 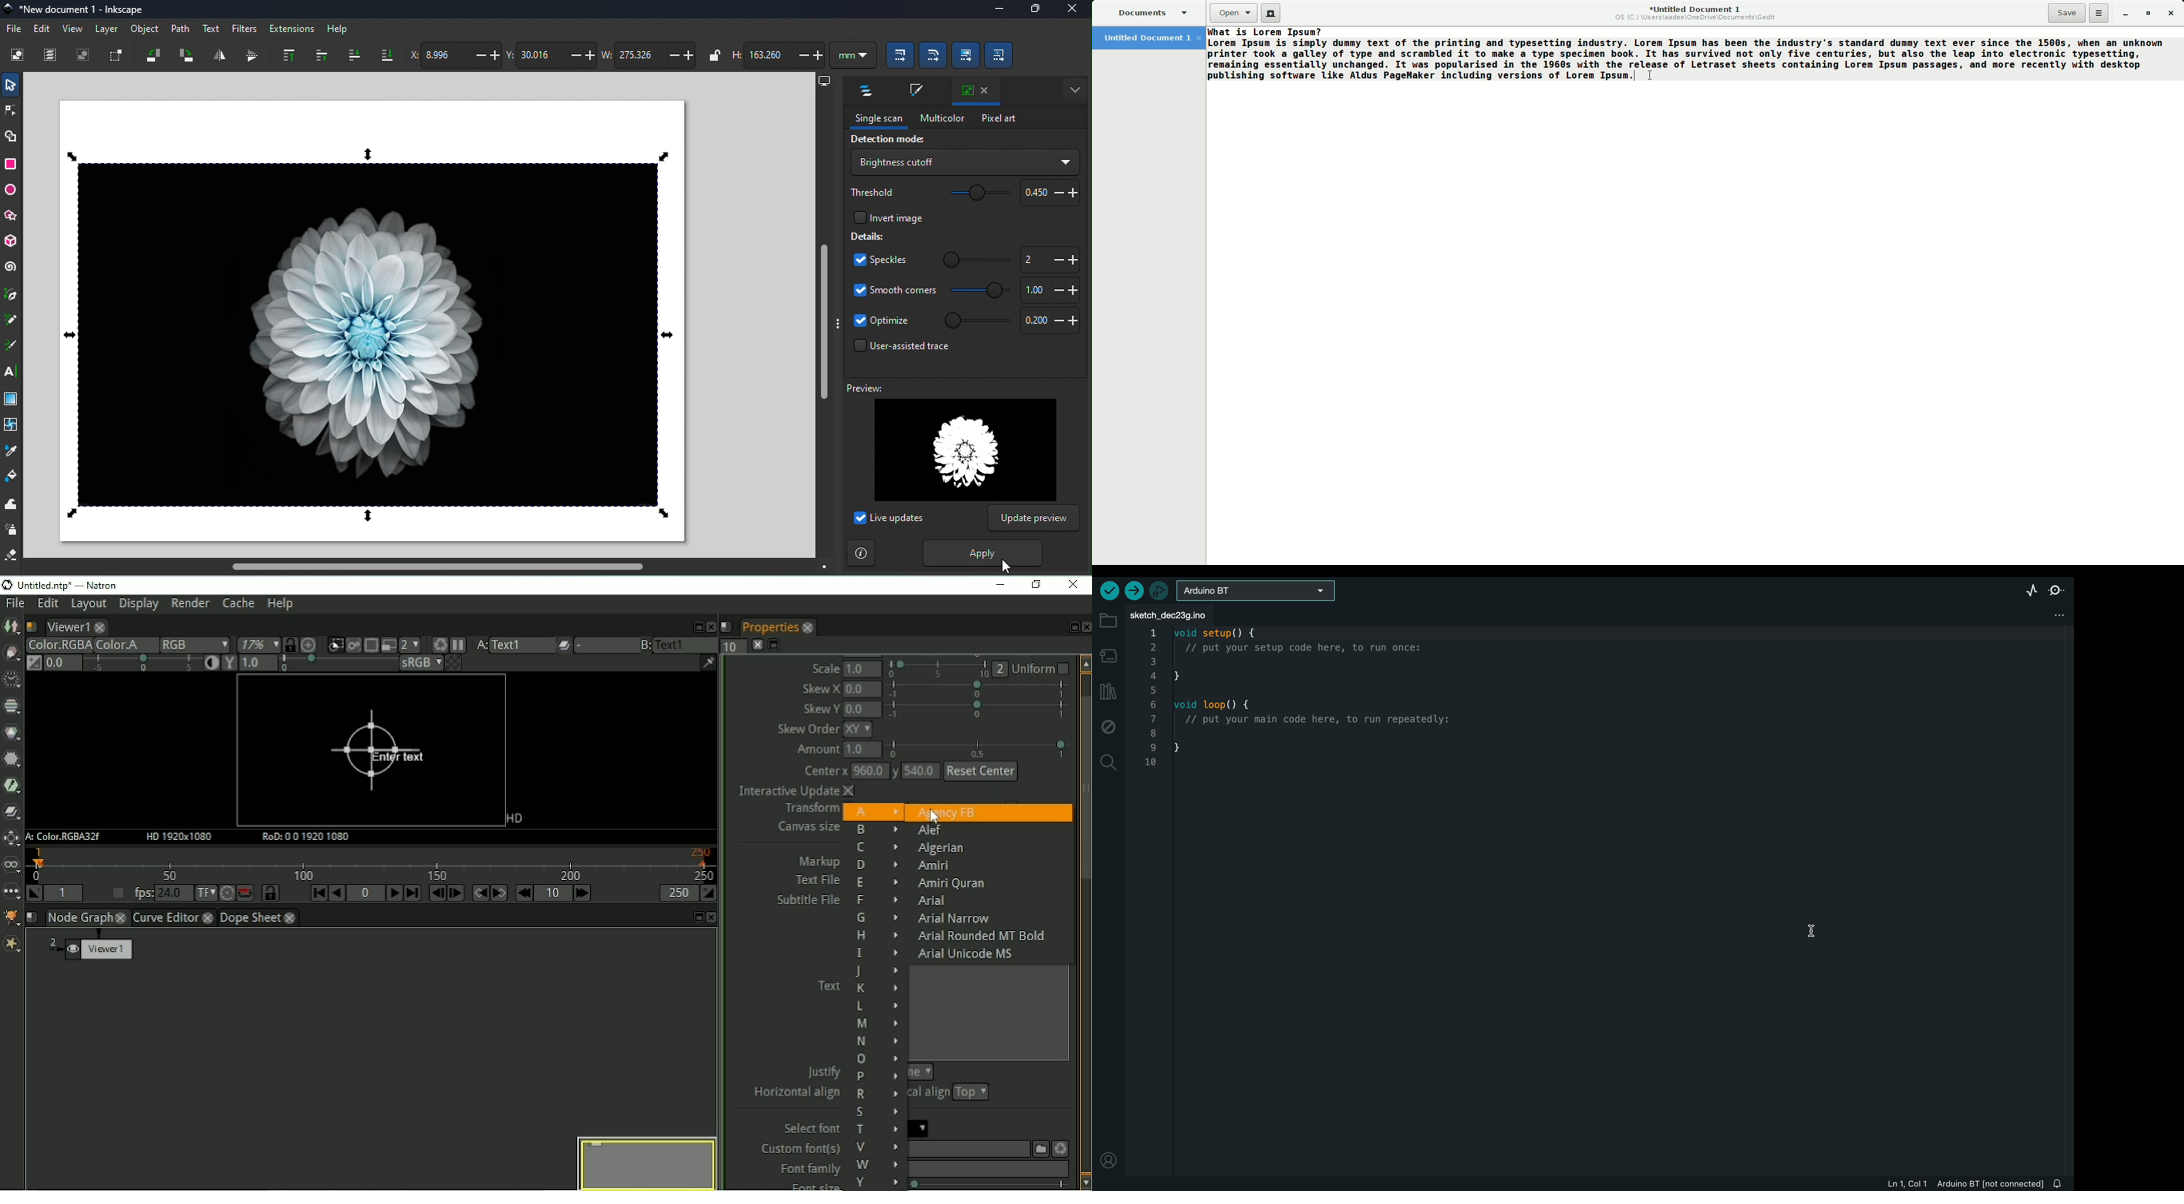 What do you see at coordinates (1050, 291) in the screenshot?
I see `Smooth corners` at bounding box center [1050, 291].